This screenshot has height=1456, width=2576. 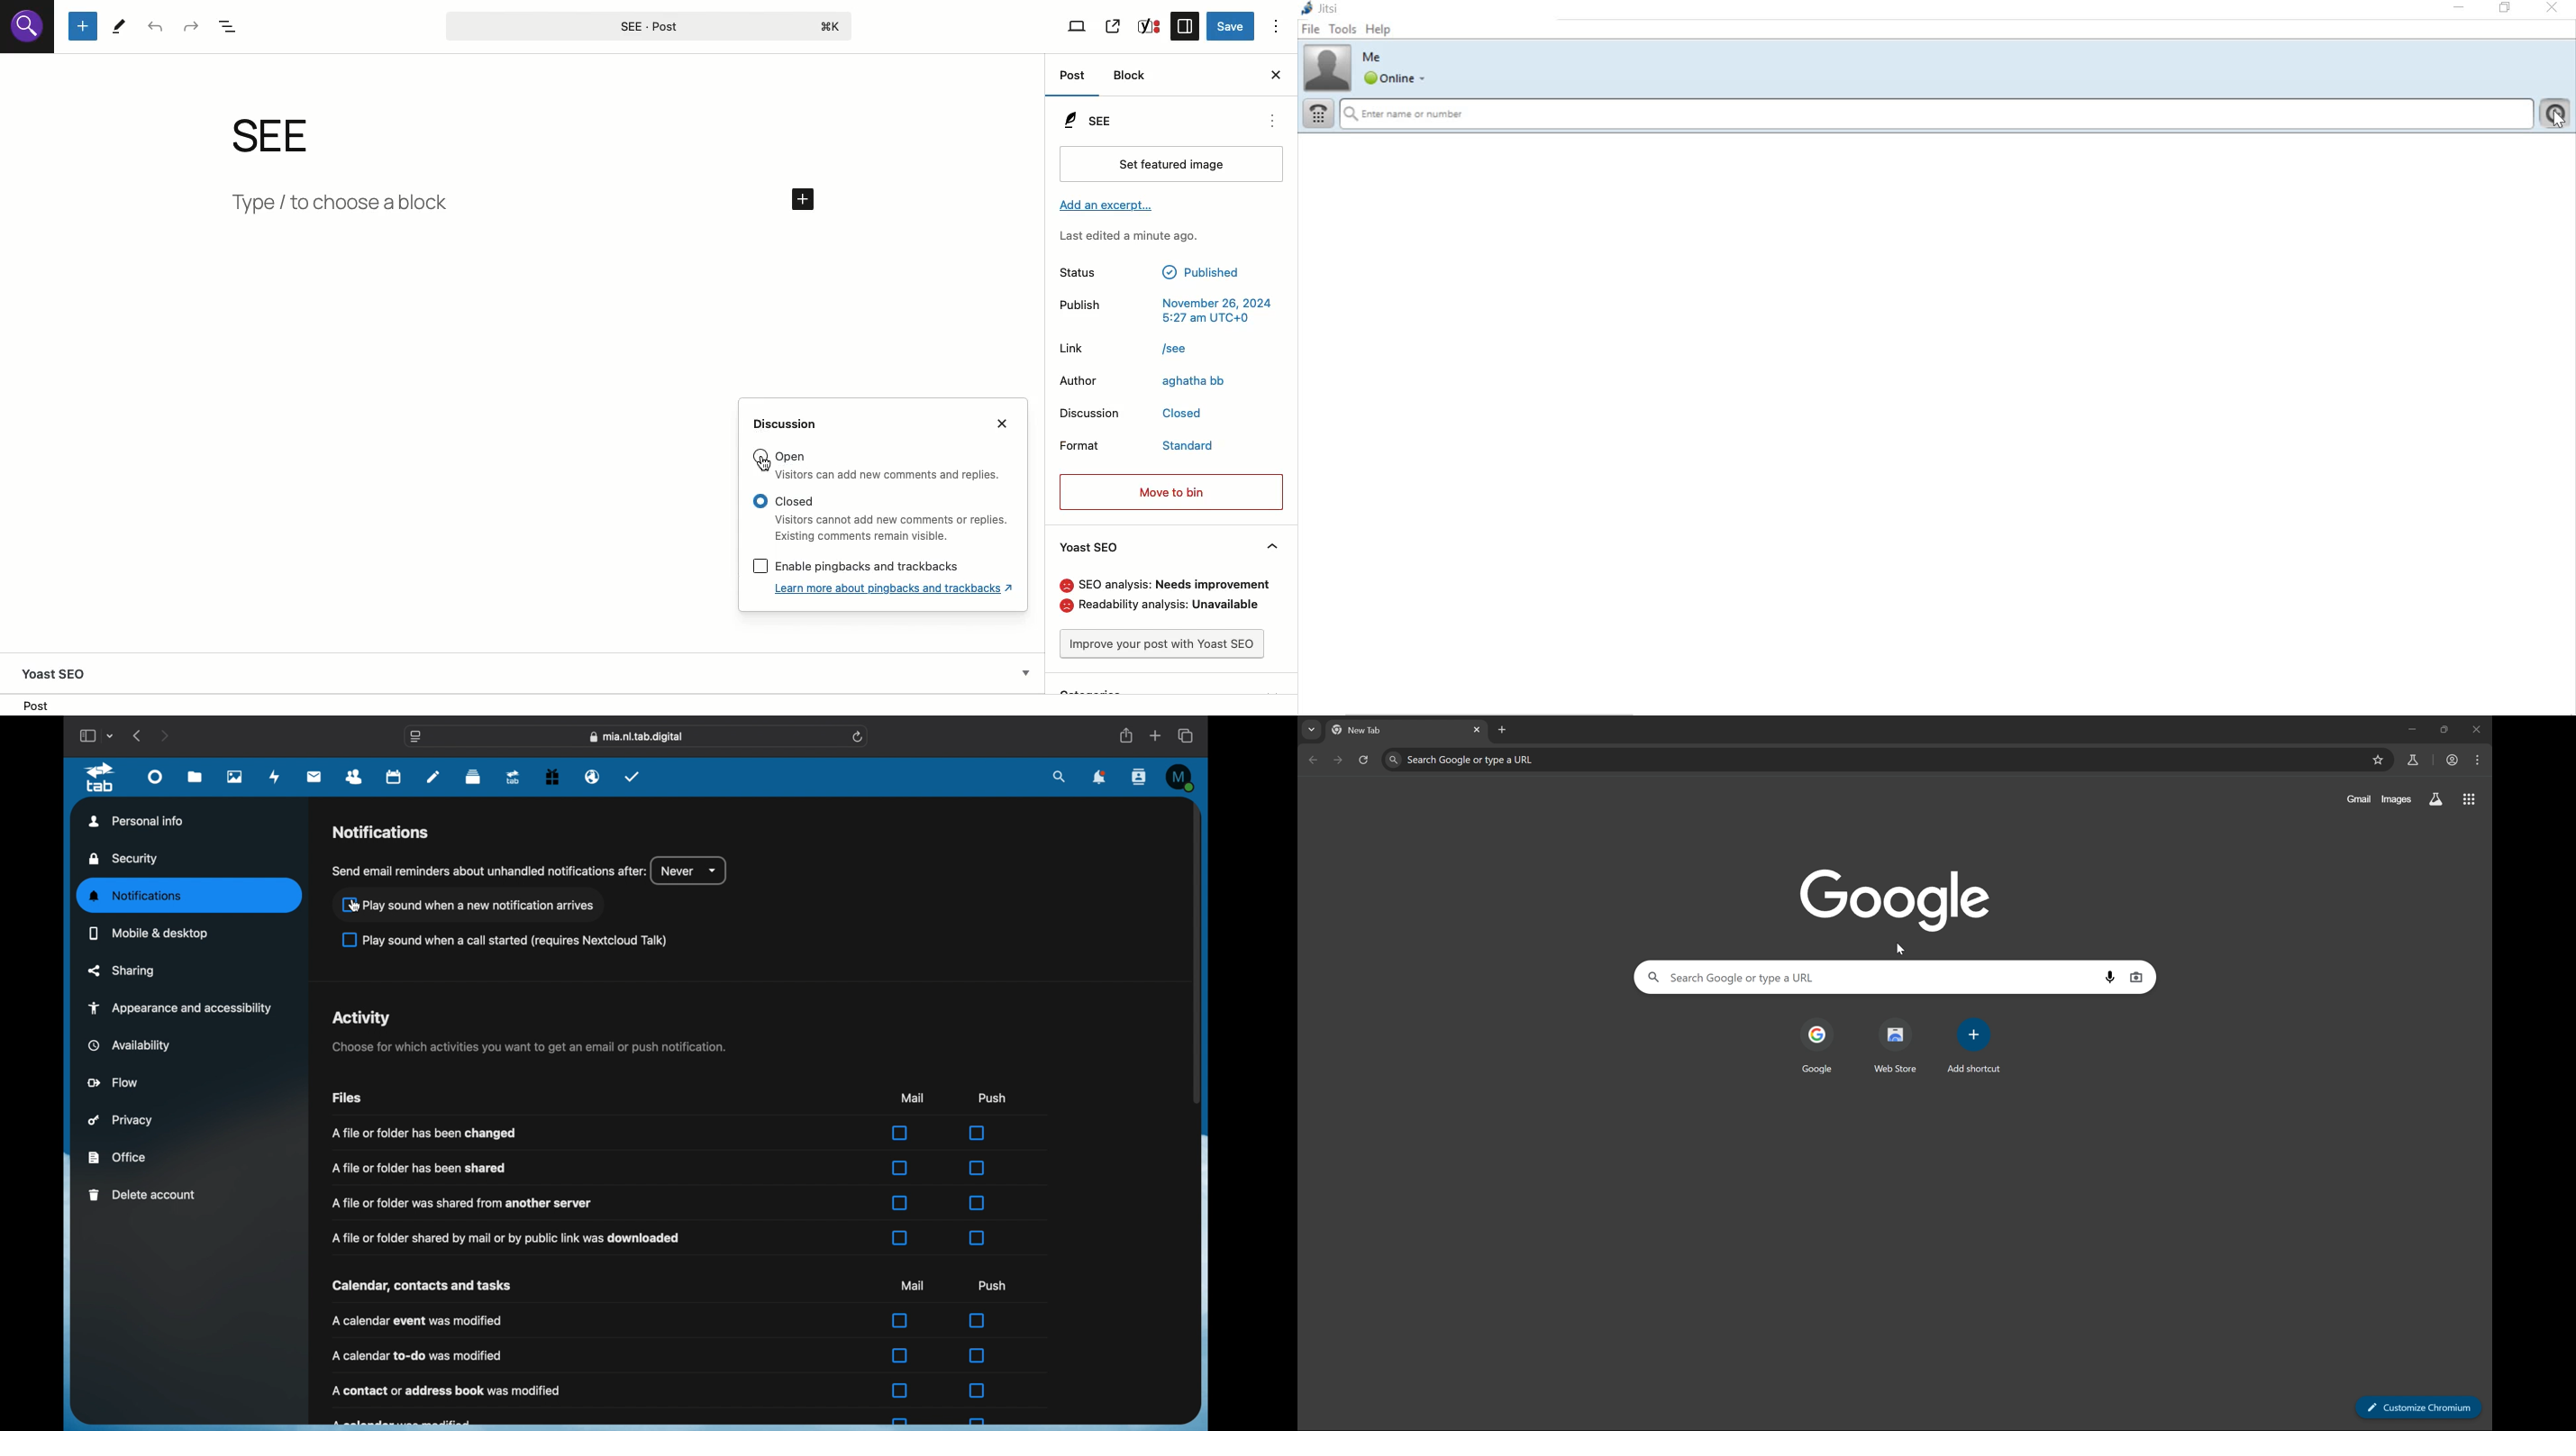 I want to click on file, so click(x=1311, y=31).